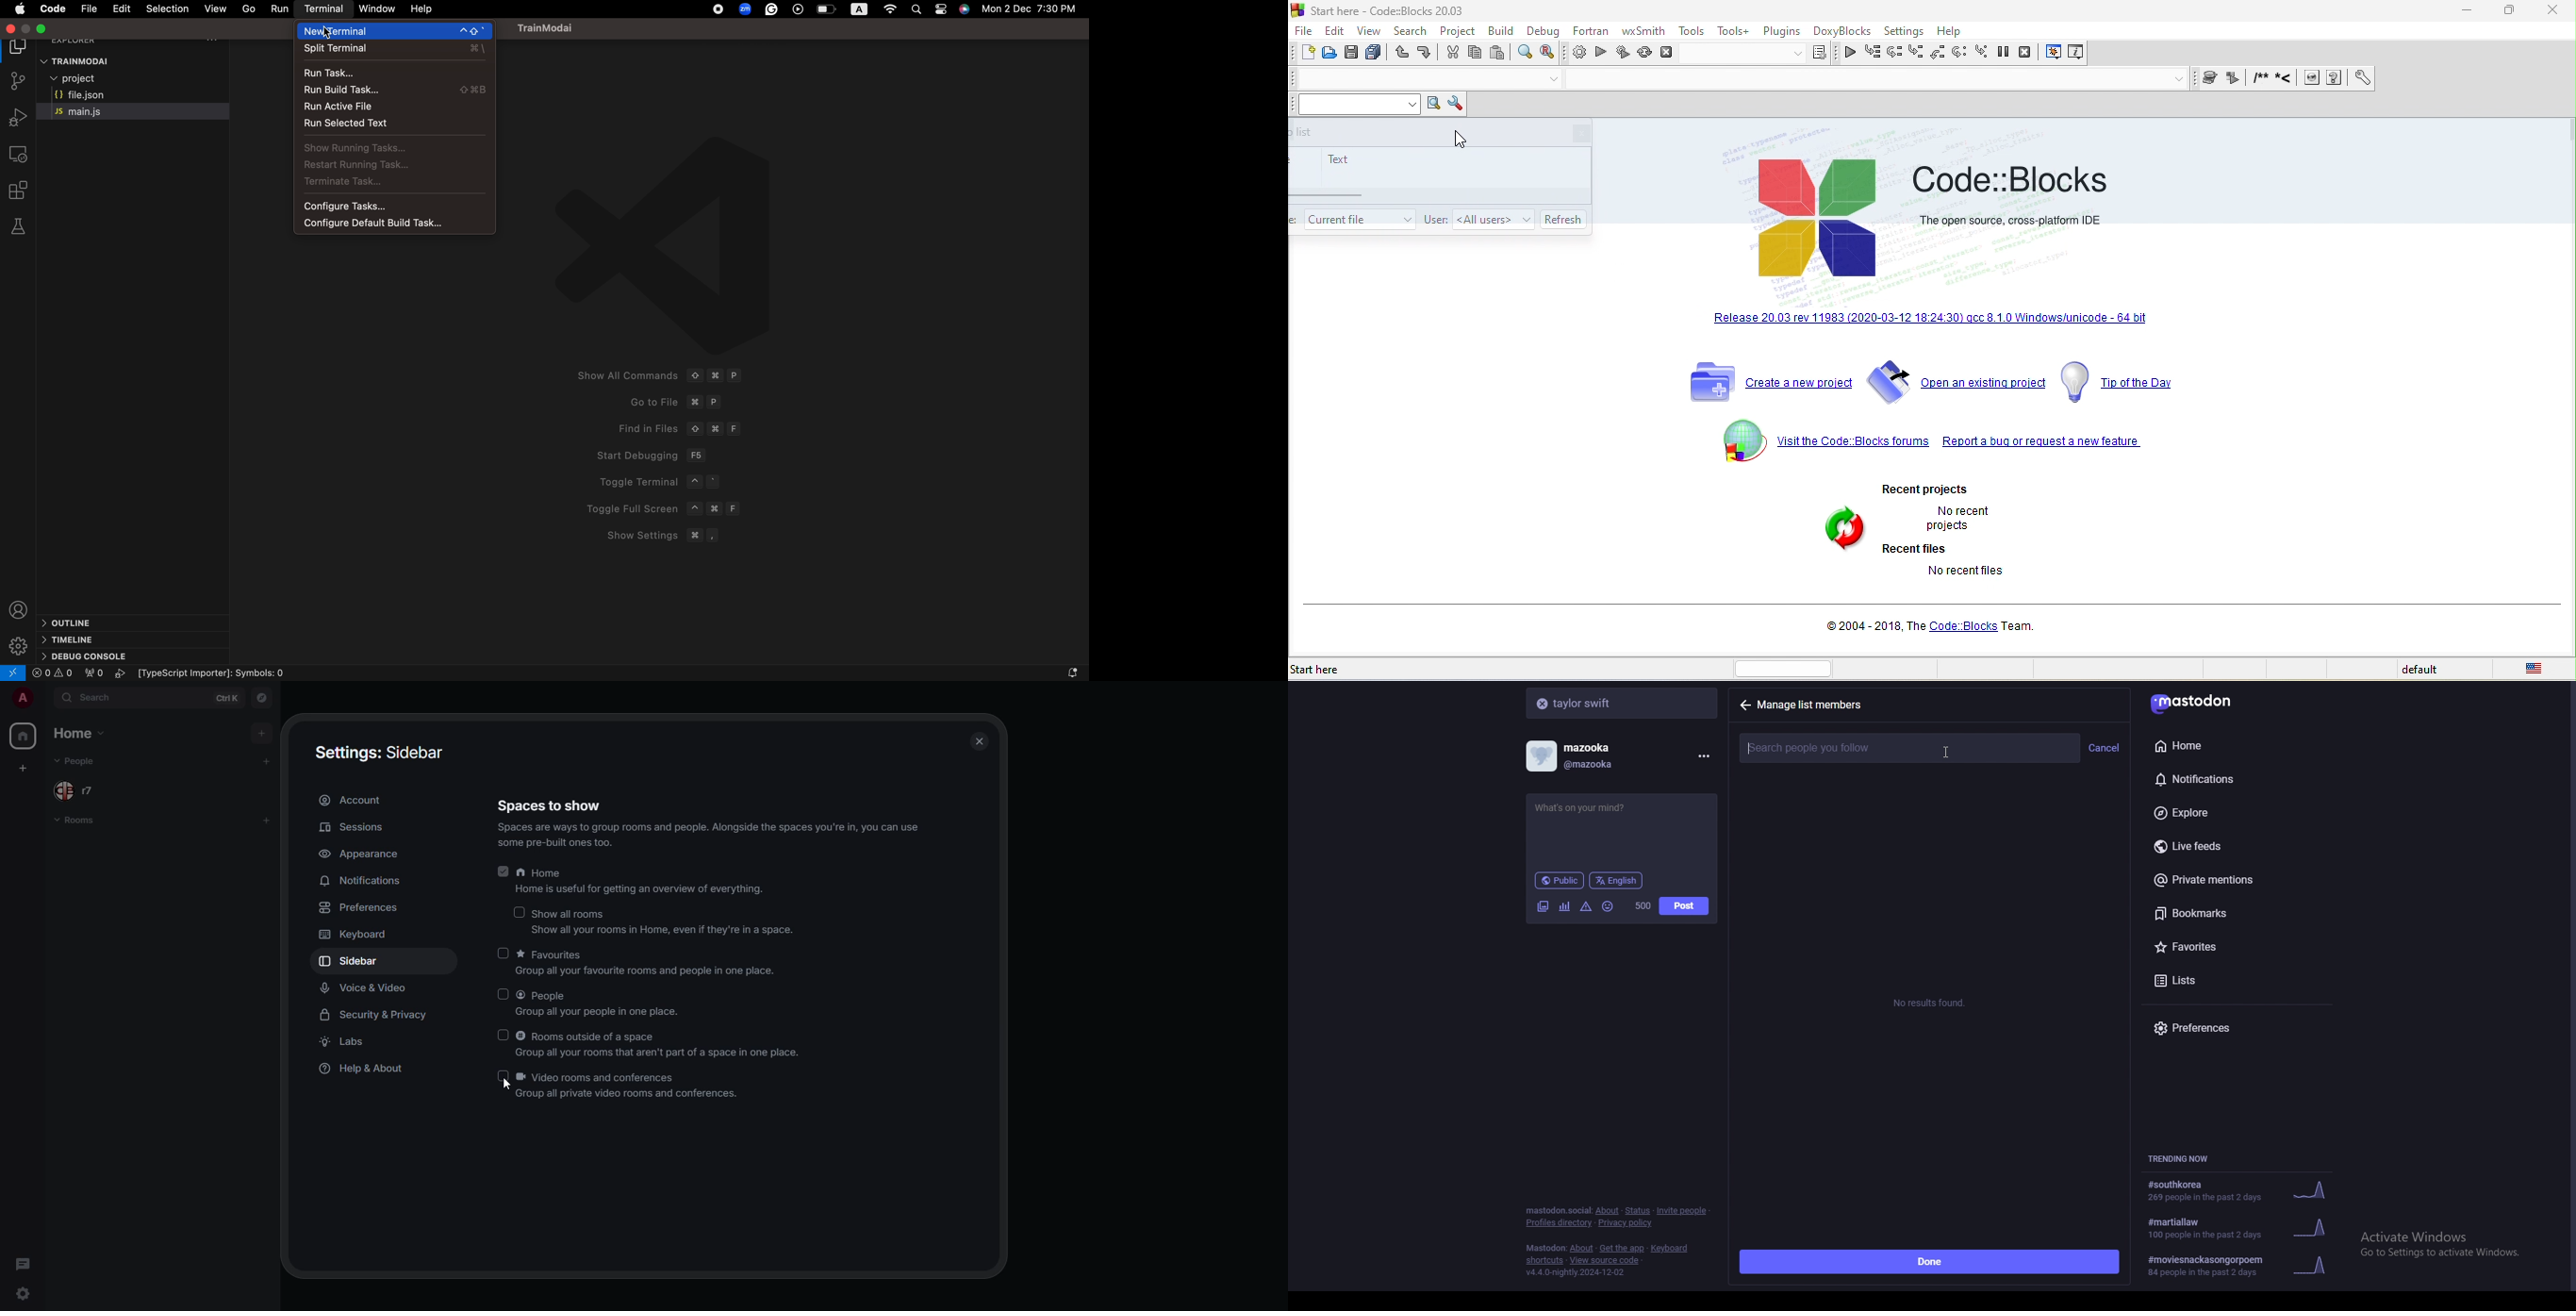  What do you see at coordinates (672, 482) in the screenshot?
I see `Toggle Terminal` at bounding box center [672, 482].